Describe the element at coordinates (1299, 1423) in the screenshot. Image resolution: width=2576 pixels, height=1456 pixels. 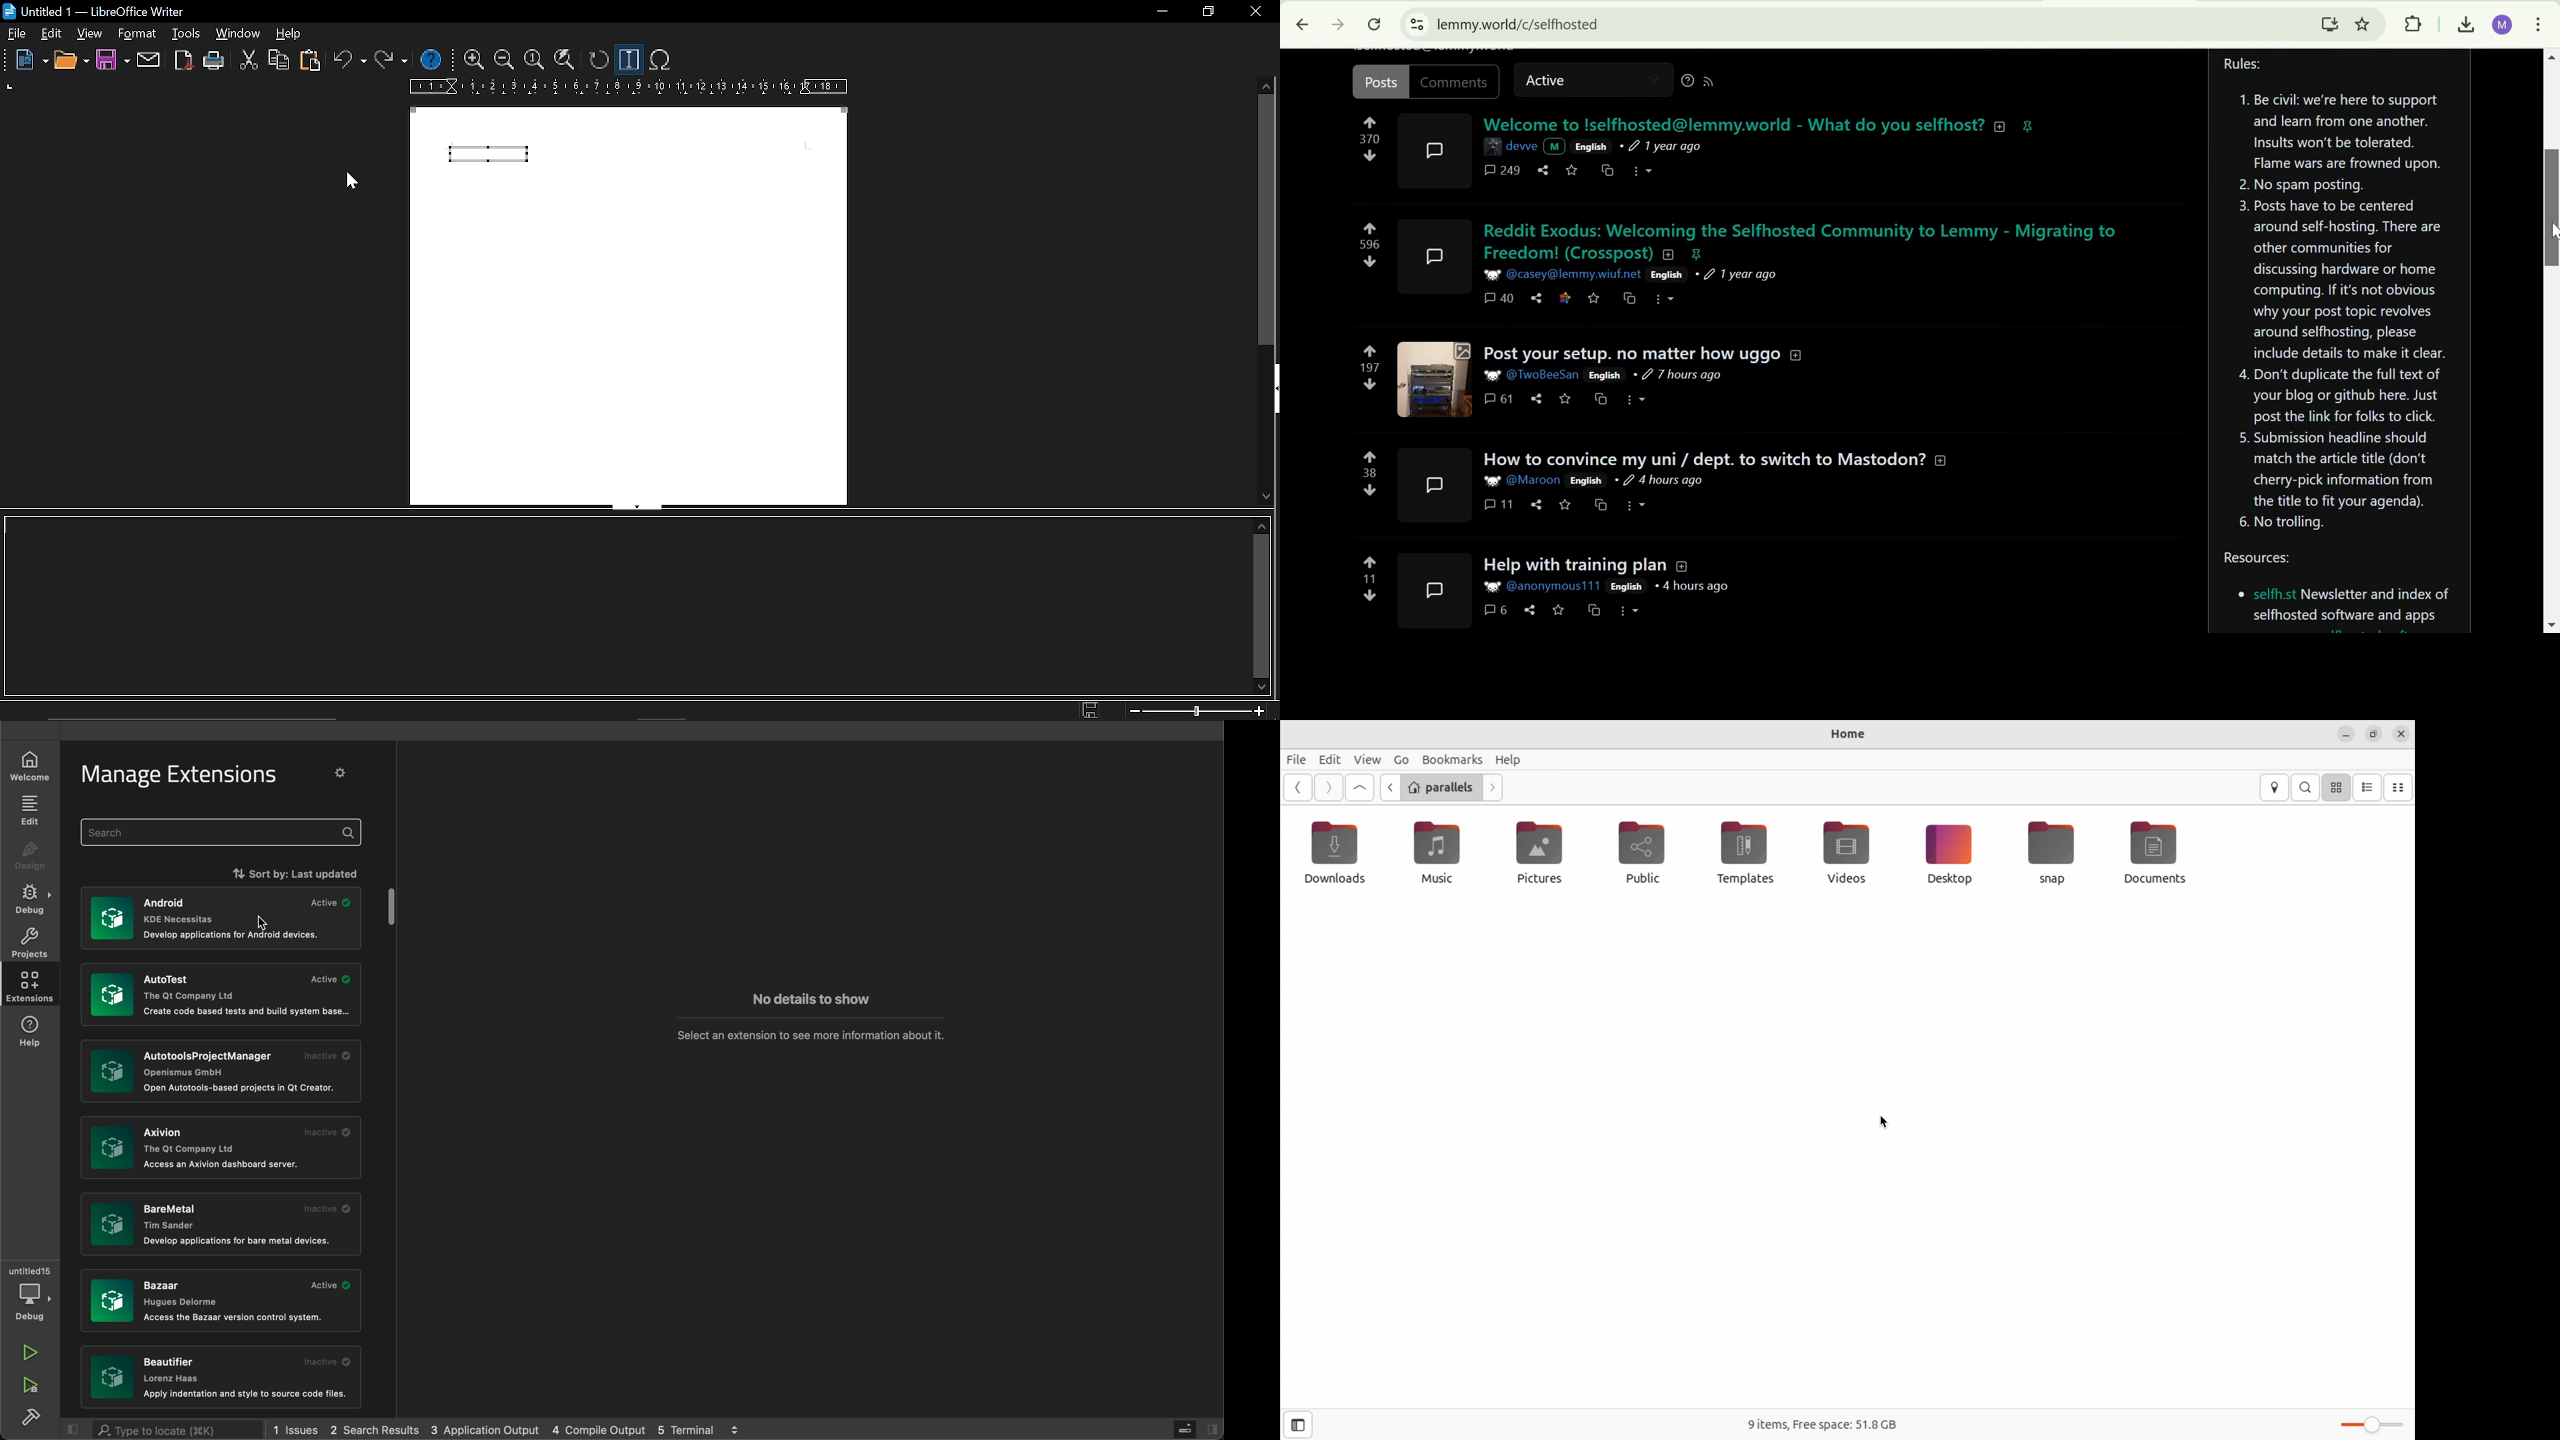
I see `opens side bar` at that location.